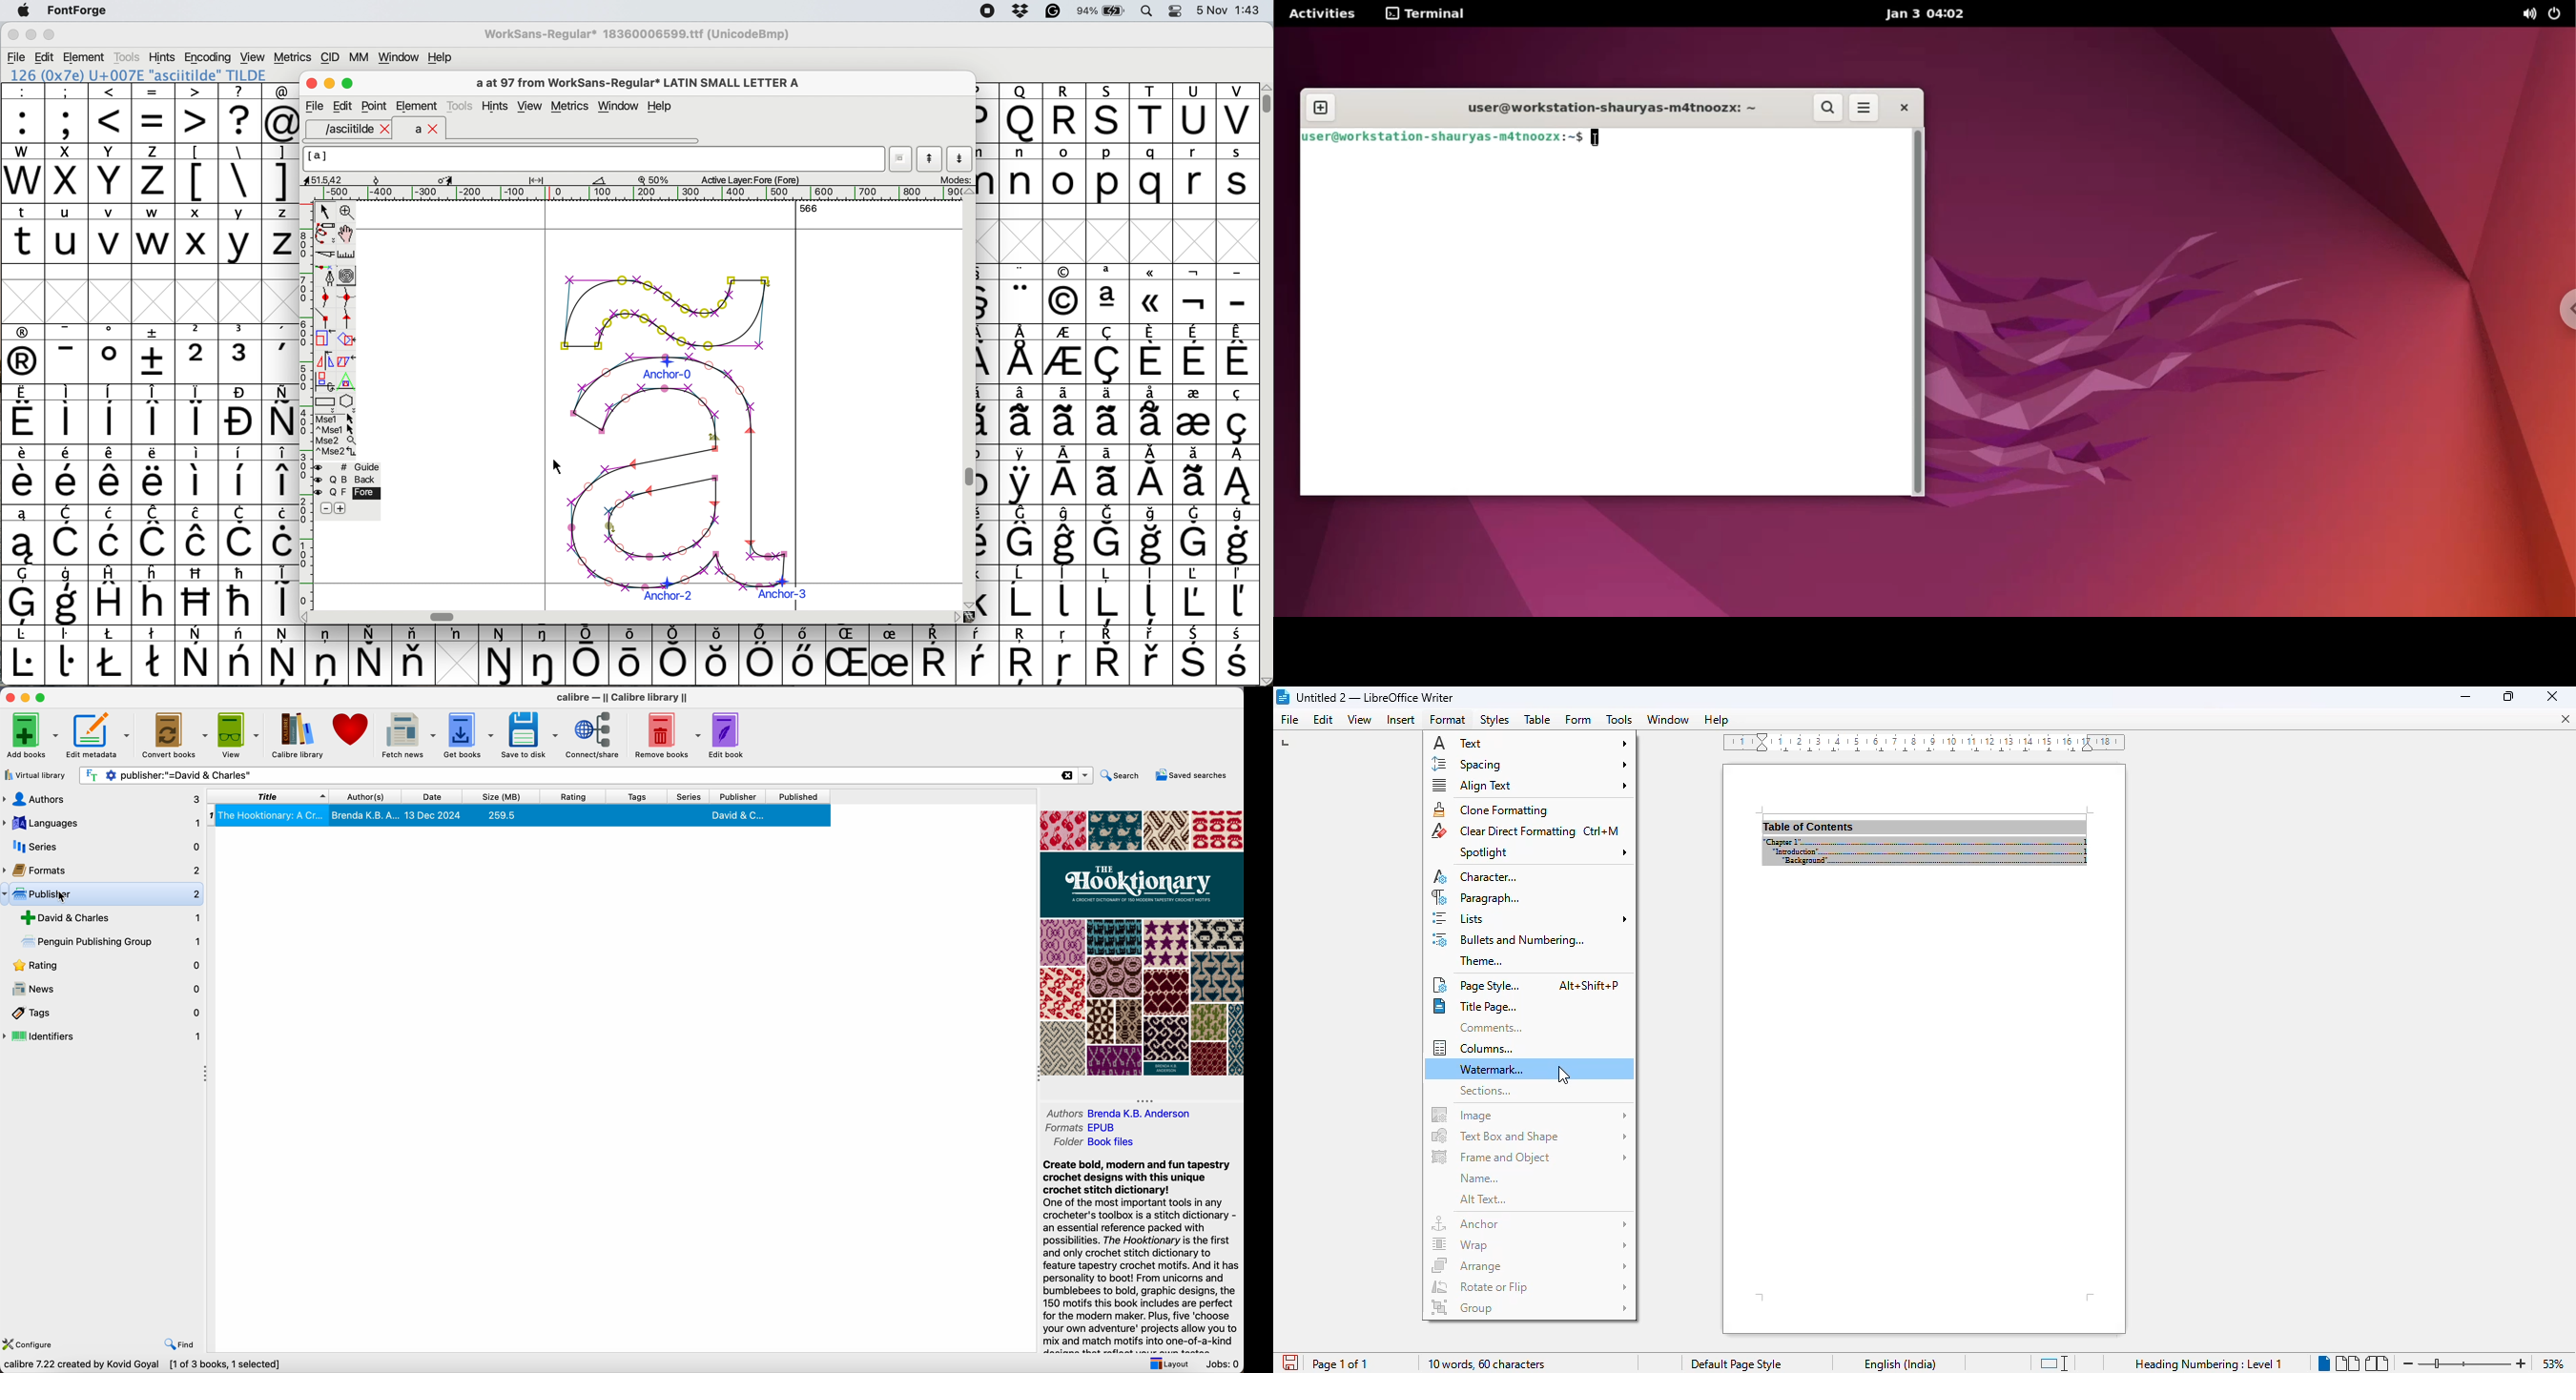  Describe the element at coordinates (326, 509) in the screenshot. I see `remove` at that location.